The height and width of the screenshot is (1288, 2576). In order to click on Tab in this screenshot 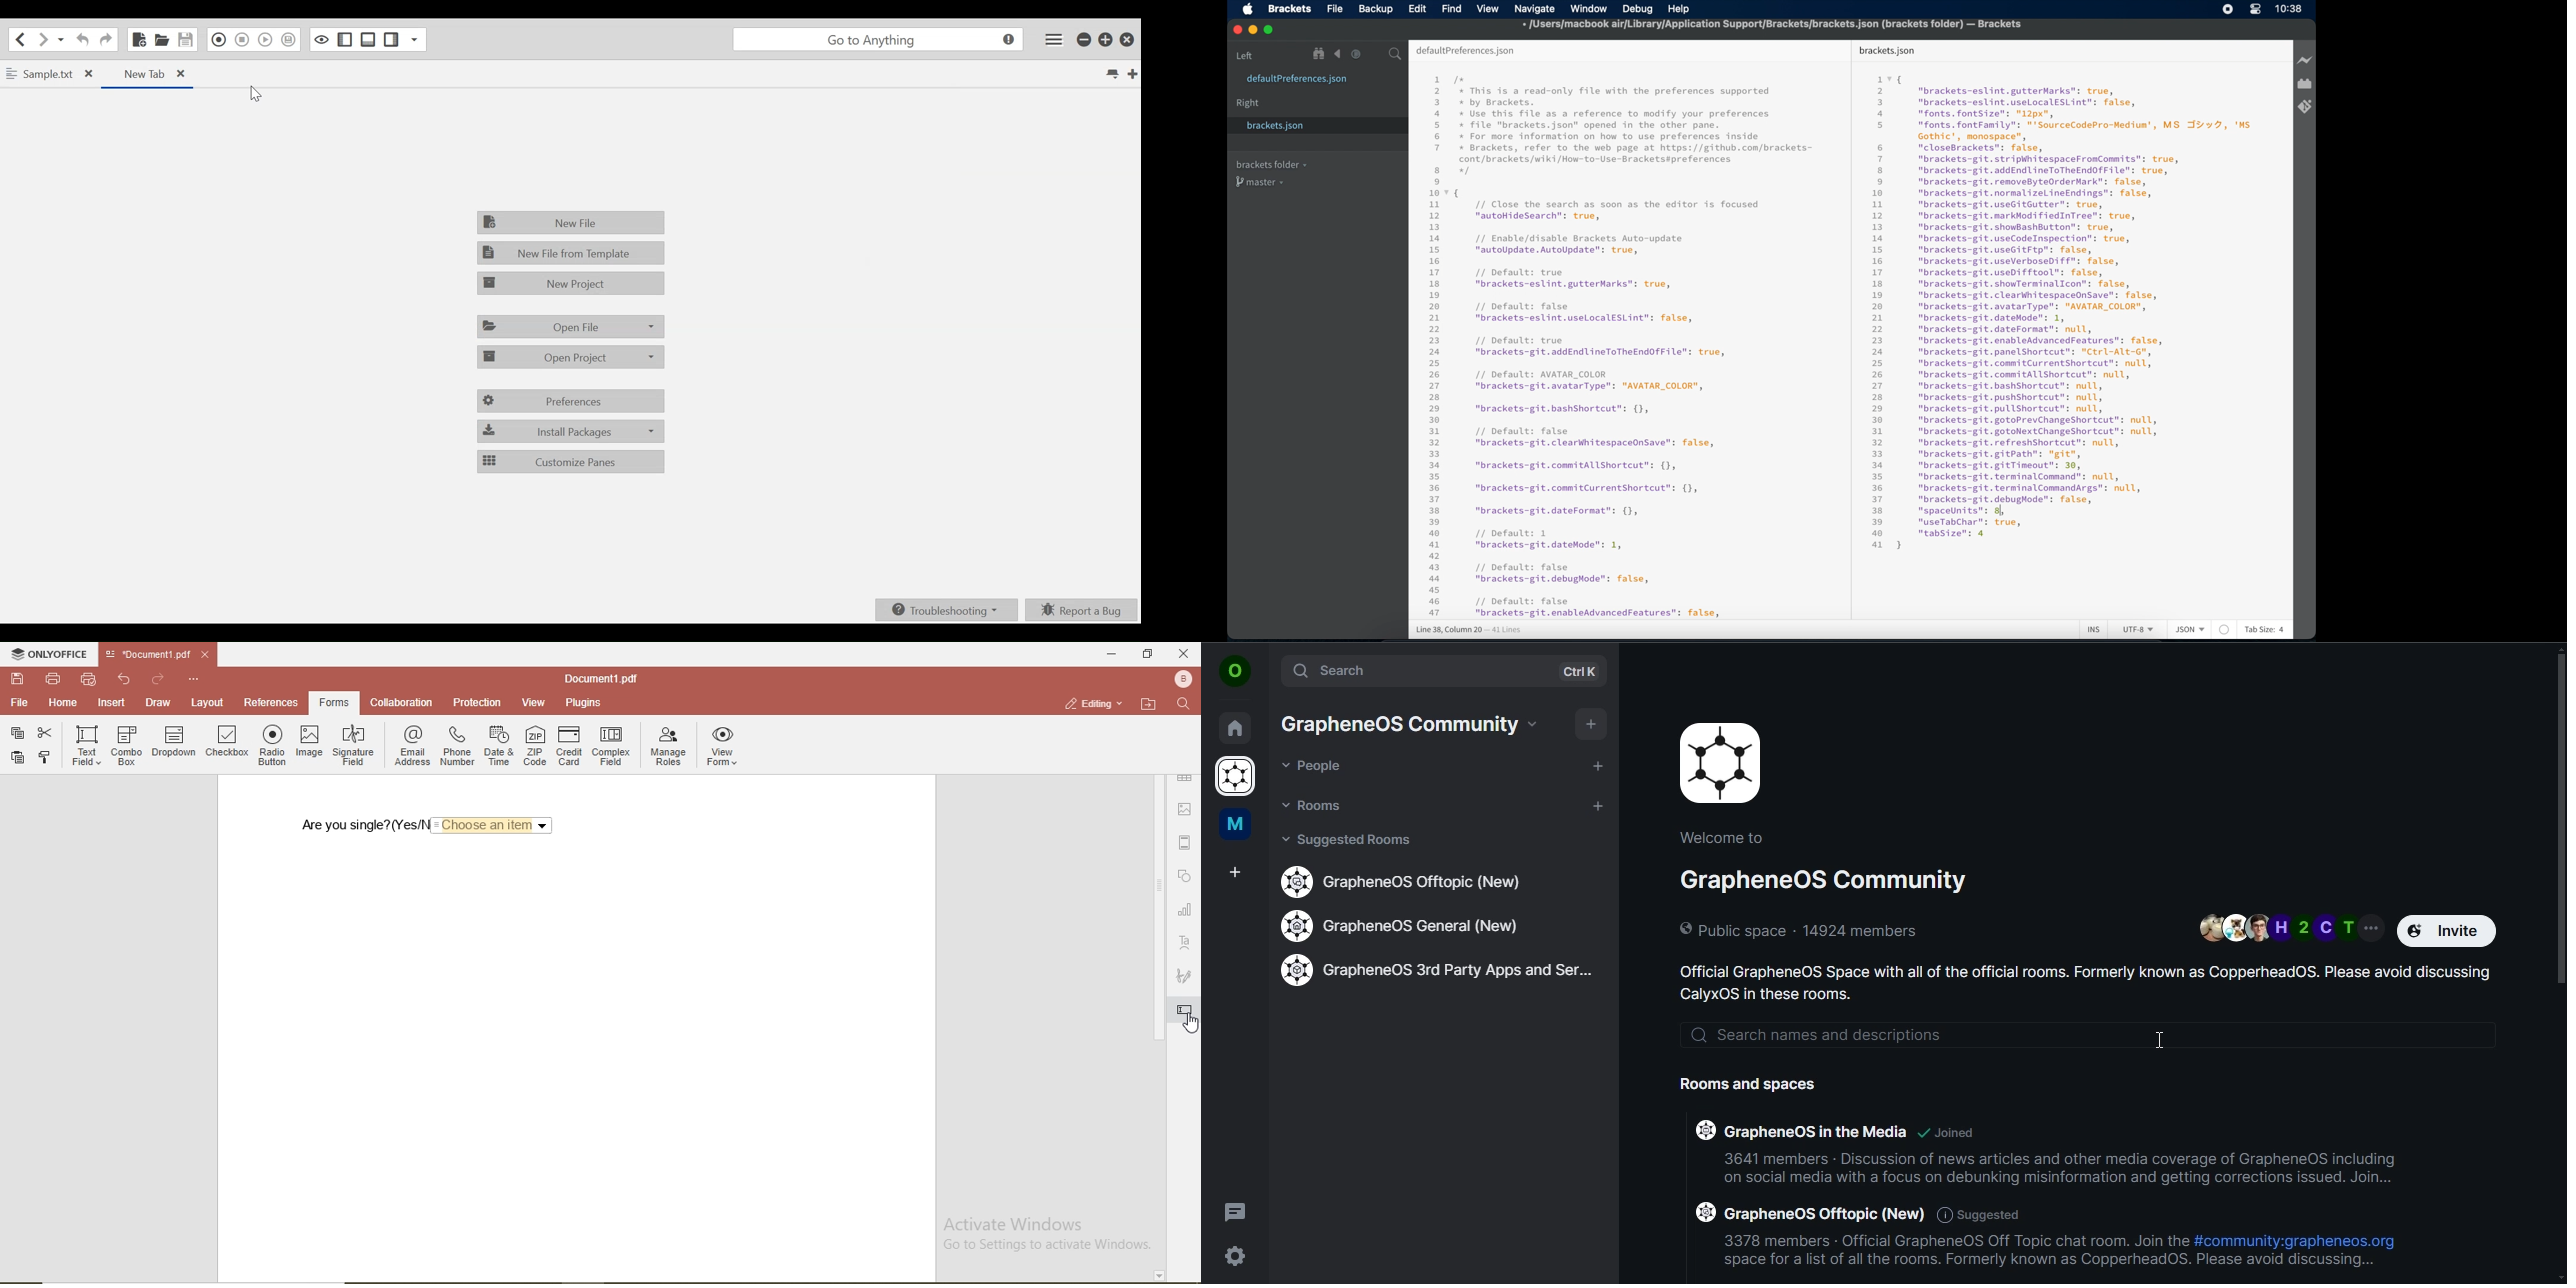, I will do `click(51, 73)`.